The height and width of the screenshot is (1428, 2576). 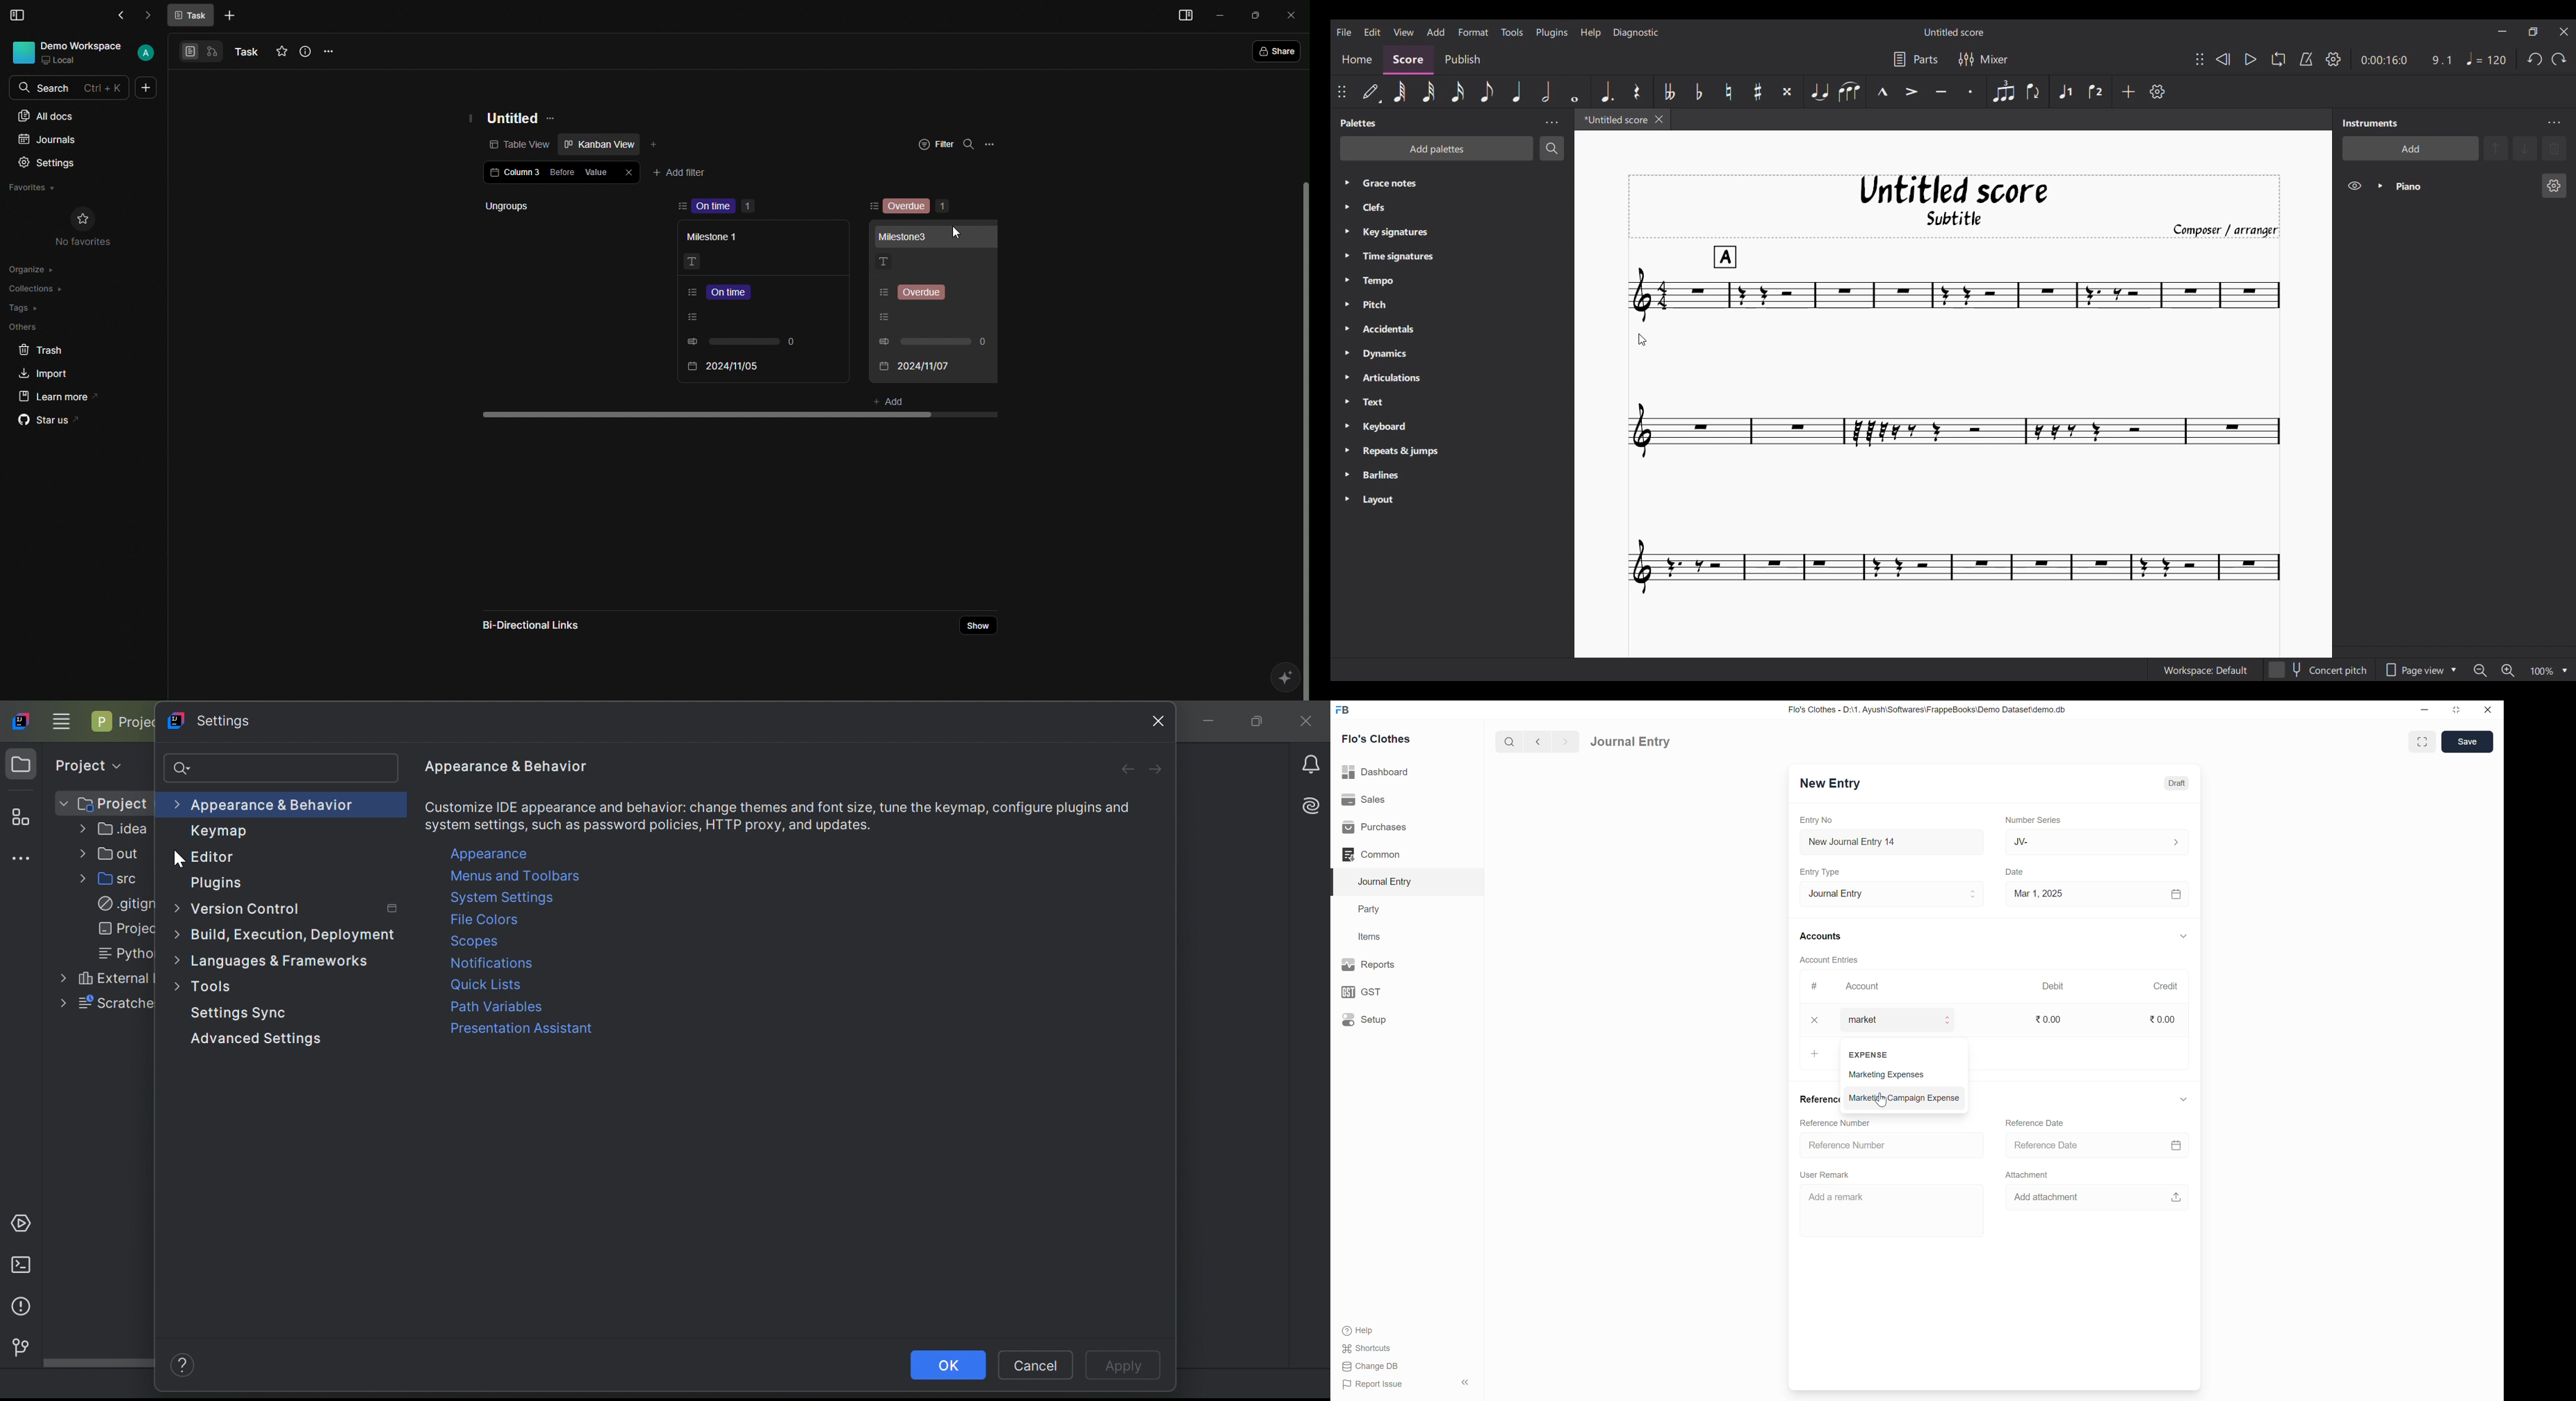 What do you see at coordinates (513, 116) in the screenshot?
I see `Untitled` at bounding box center [513, 116].